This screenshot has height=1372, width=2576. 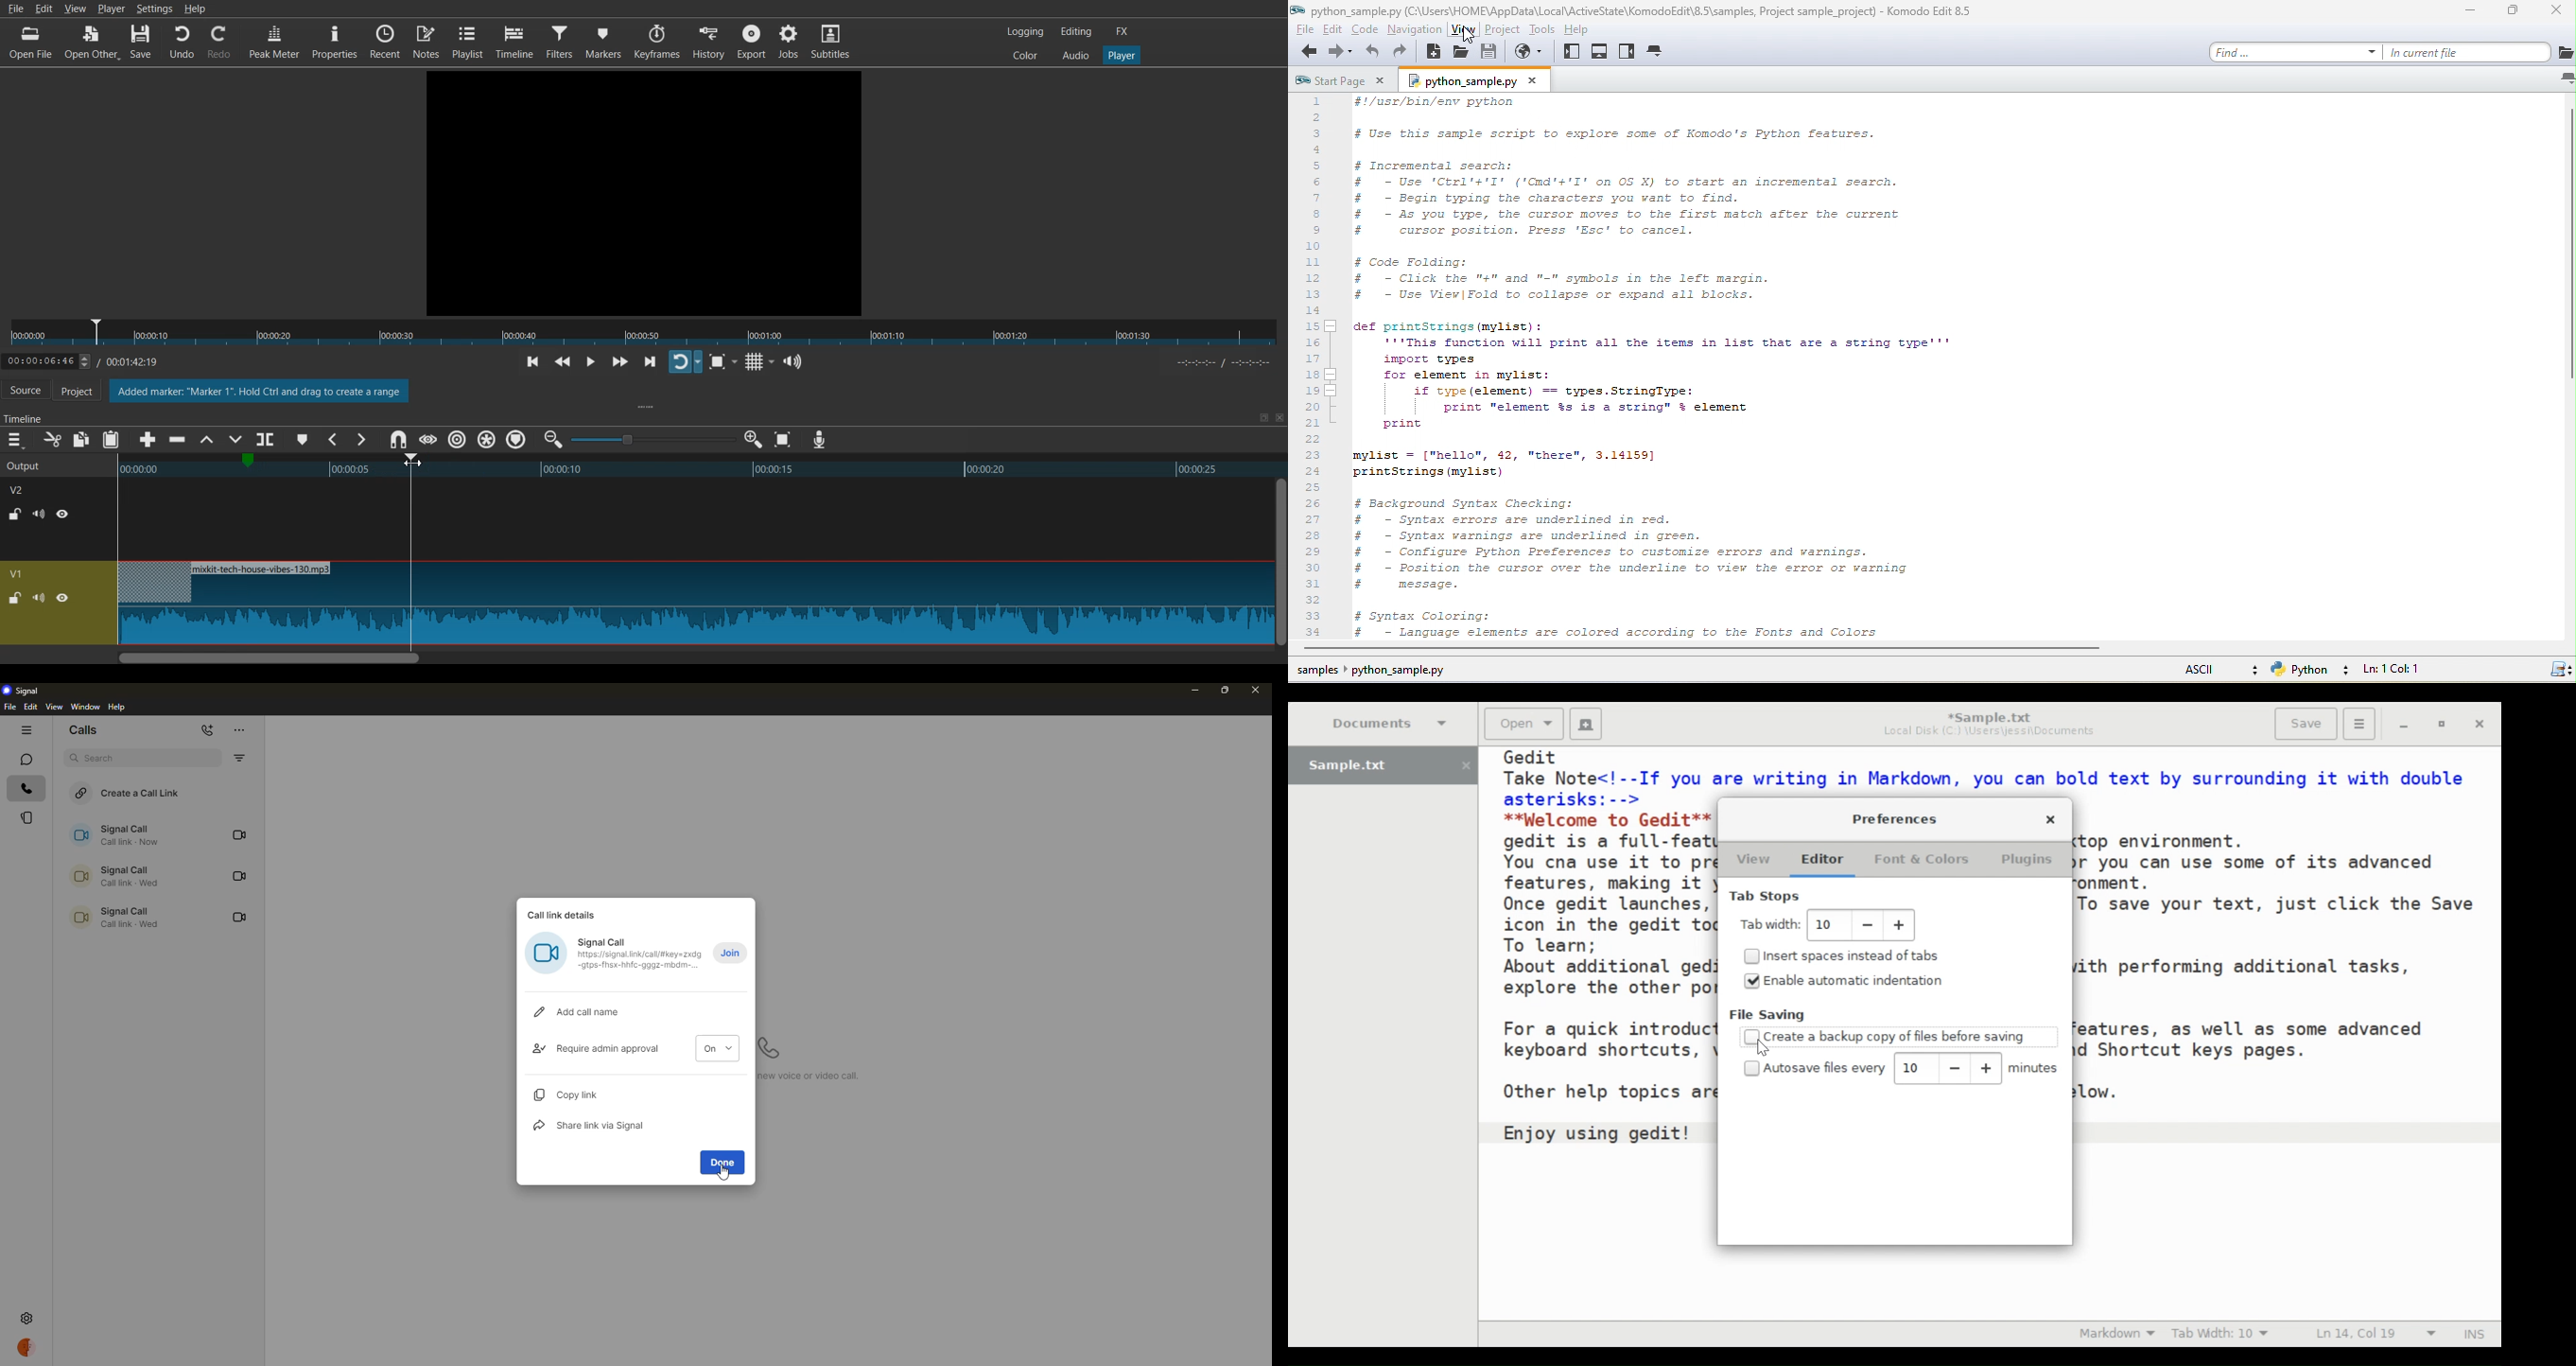 I want to click on title, so click(x=1638, y=11).